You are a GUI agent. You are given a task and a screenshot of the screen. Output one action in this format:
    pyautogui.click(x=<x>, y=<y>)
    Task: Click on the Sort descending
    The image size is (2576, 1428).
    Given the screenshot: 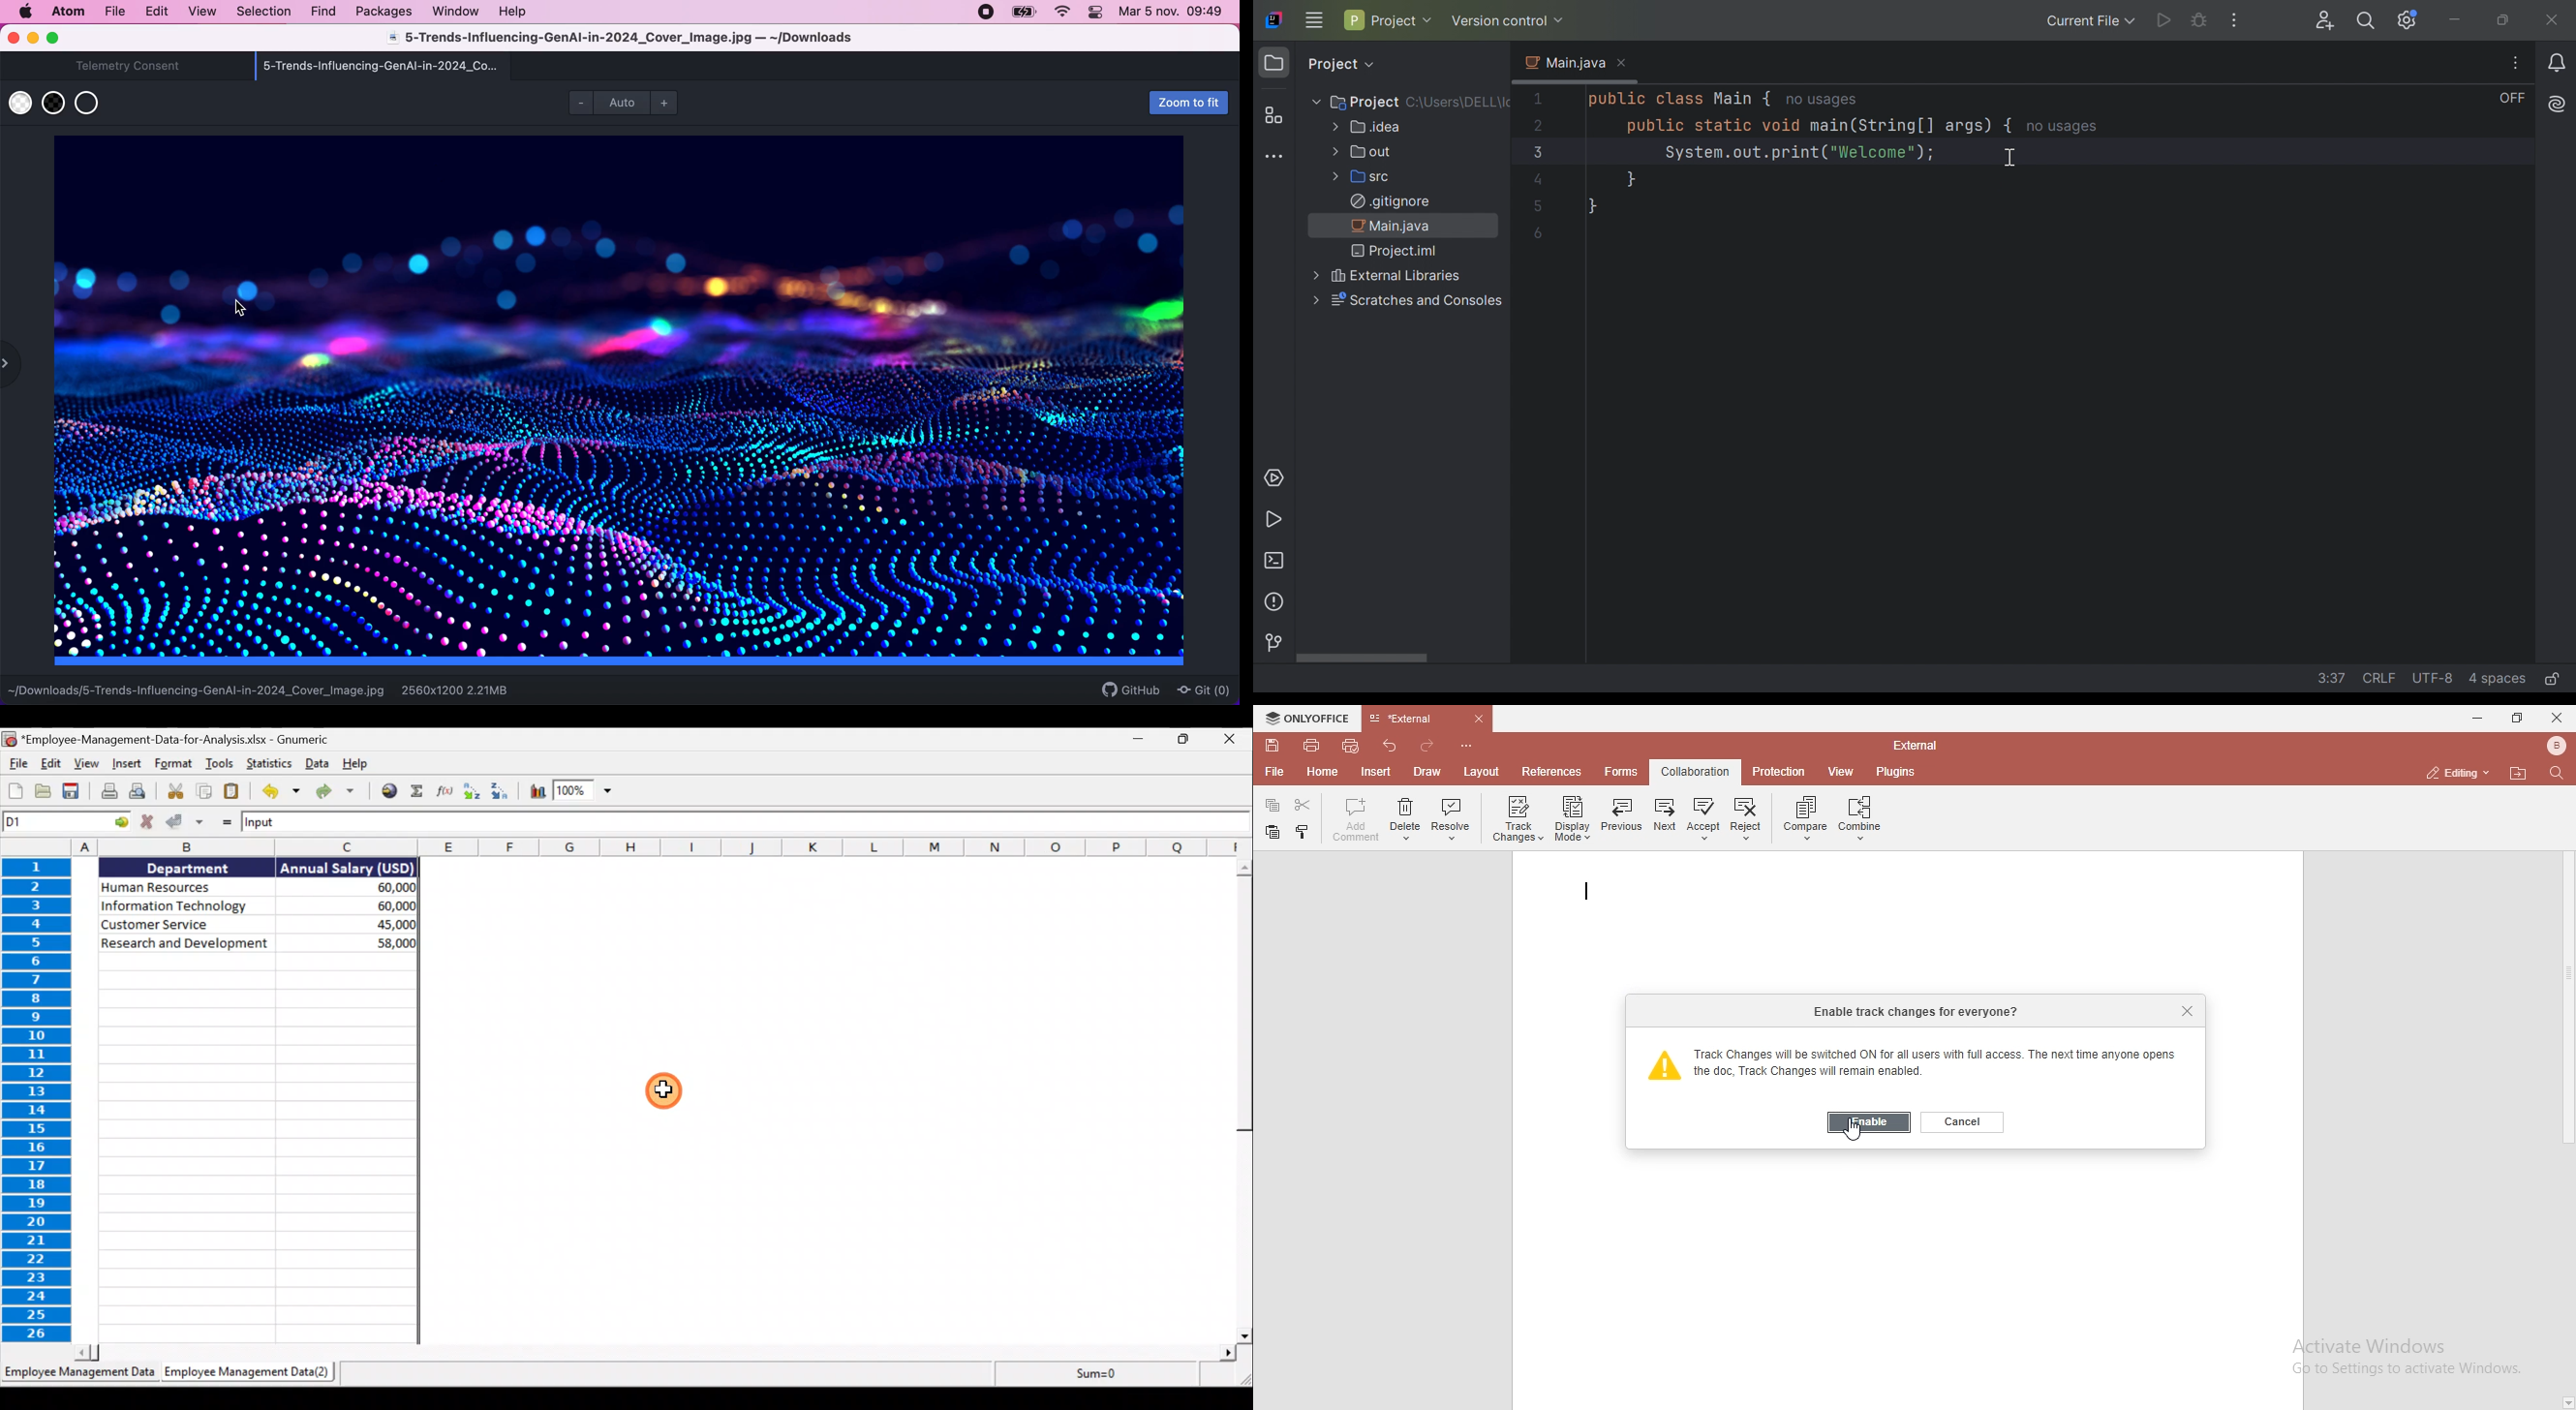 What is the action you would take?
    pyautogui.click(x=502, y=792)
    